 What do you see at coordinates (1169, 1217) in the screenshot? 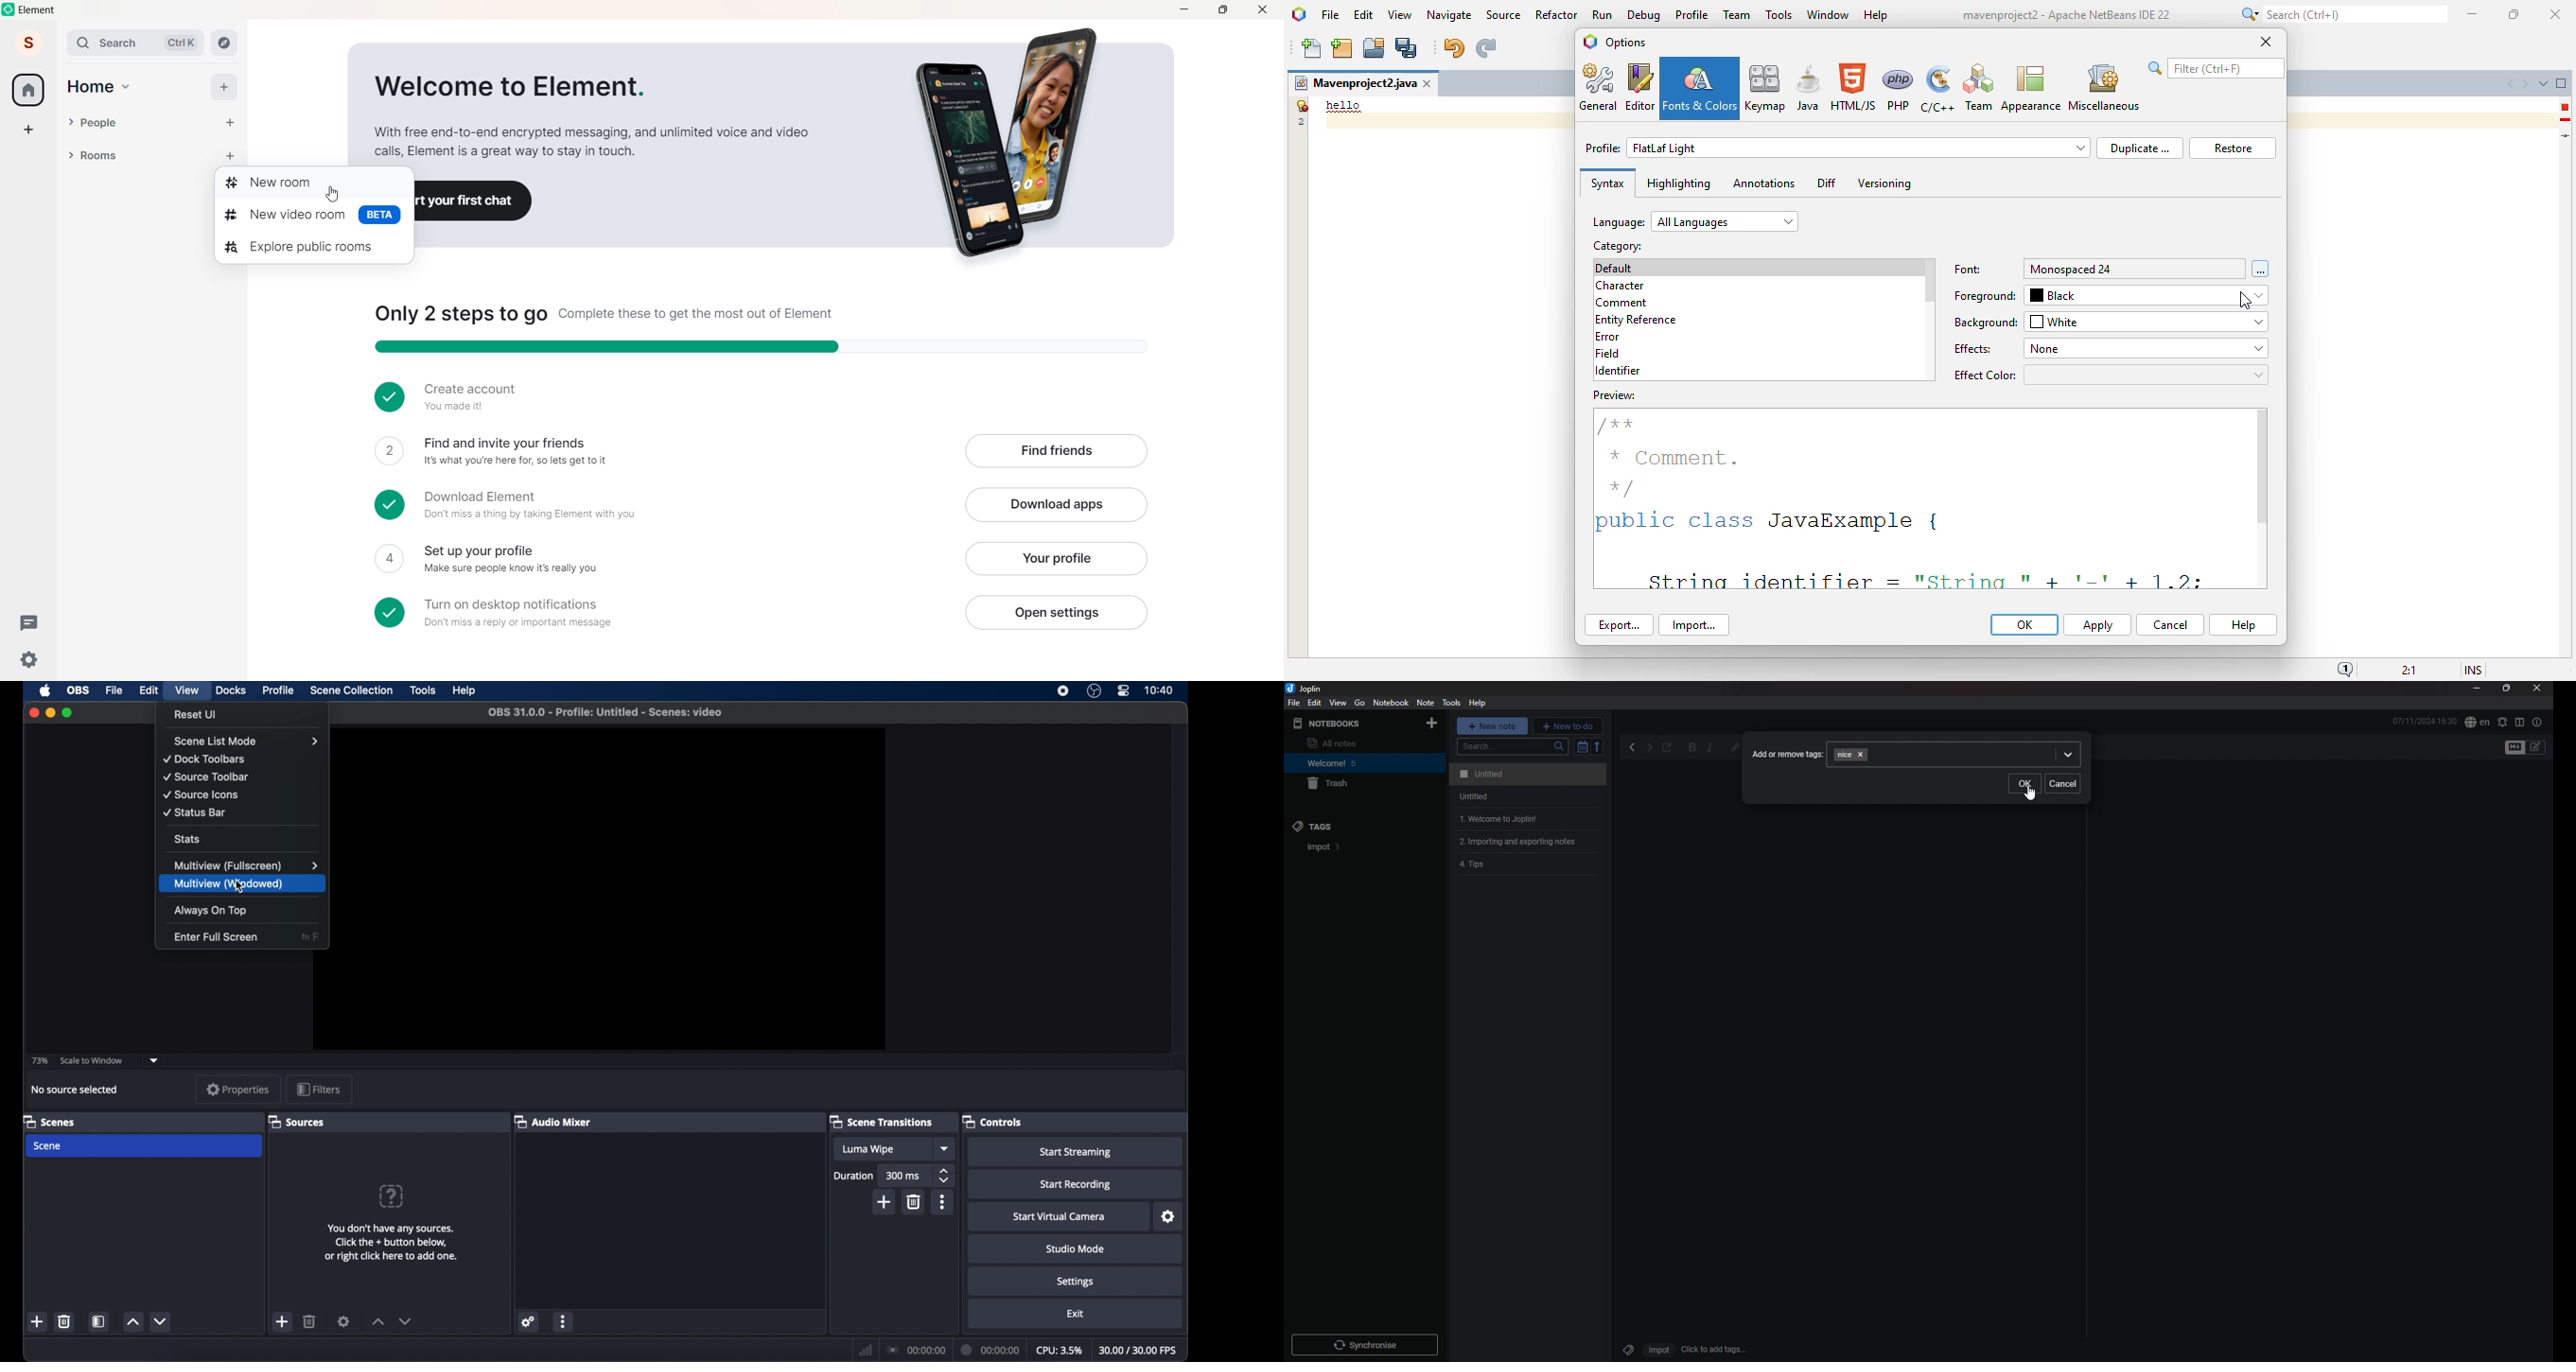
I see `settings` at bounding box center [1169, 1217].